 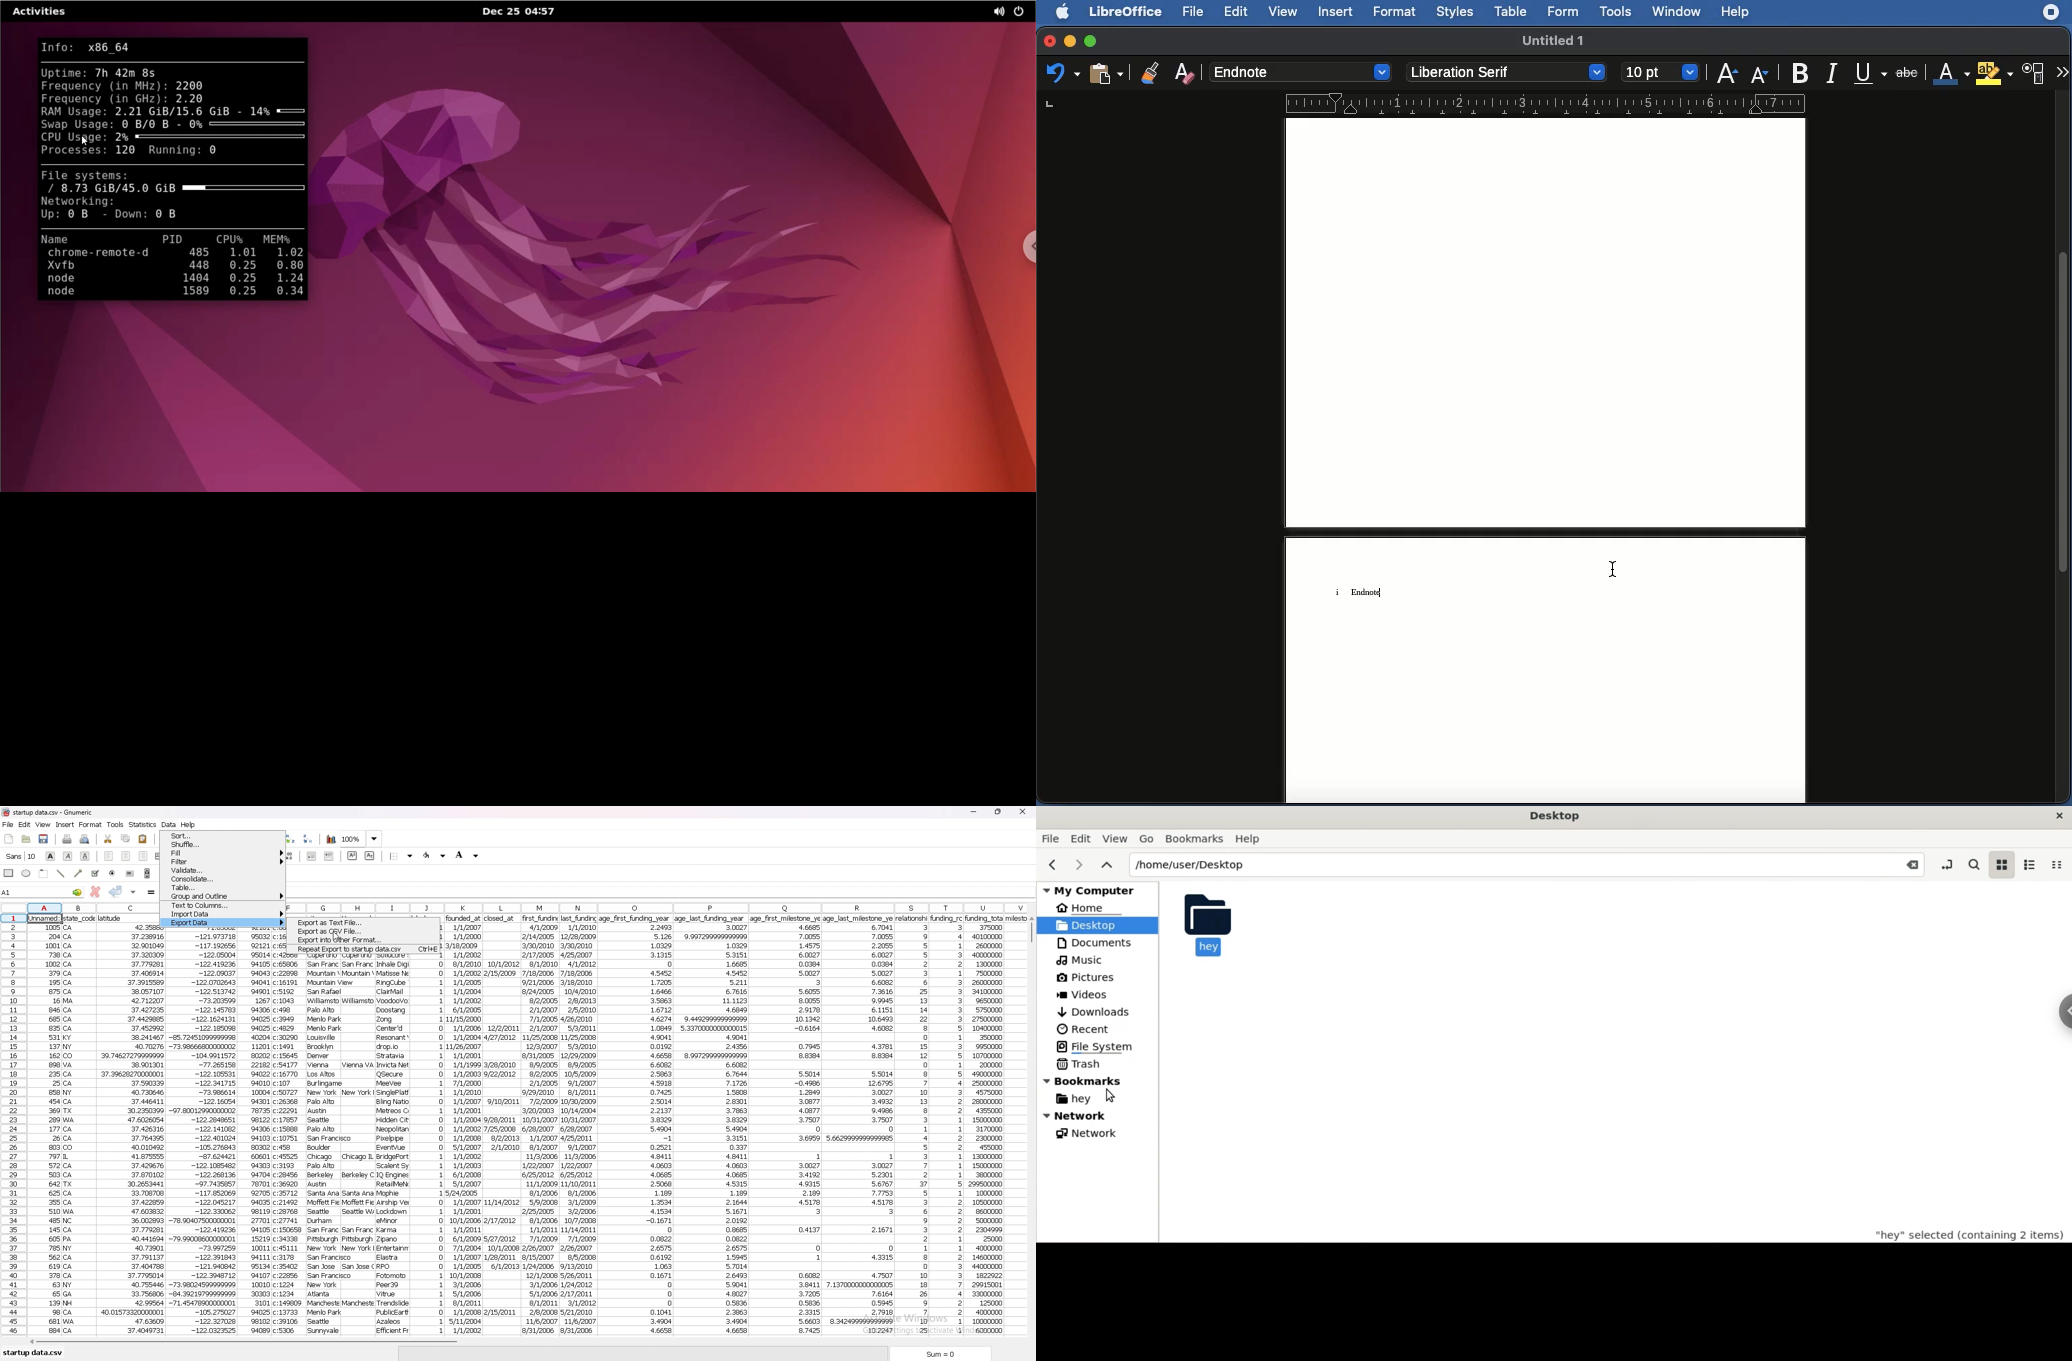 I want to click on cut, so click(x=108, y=839).